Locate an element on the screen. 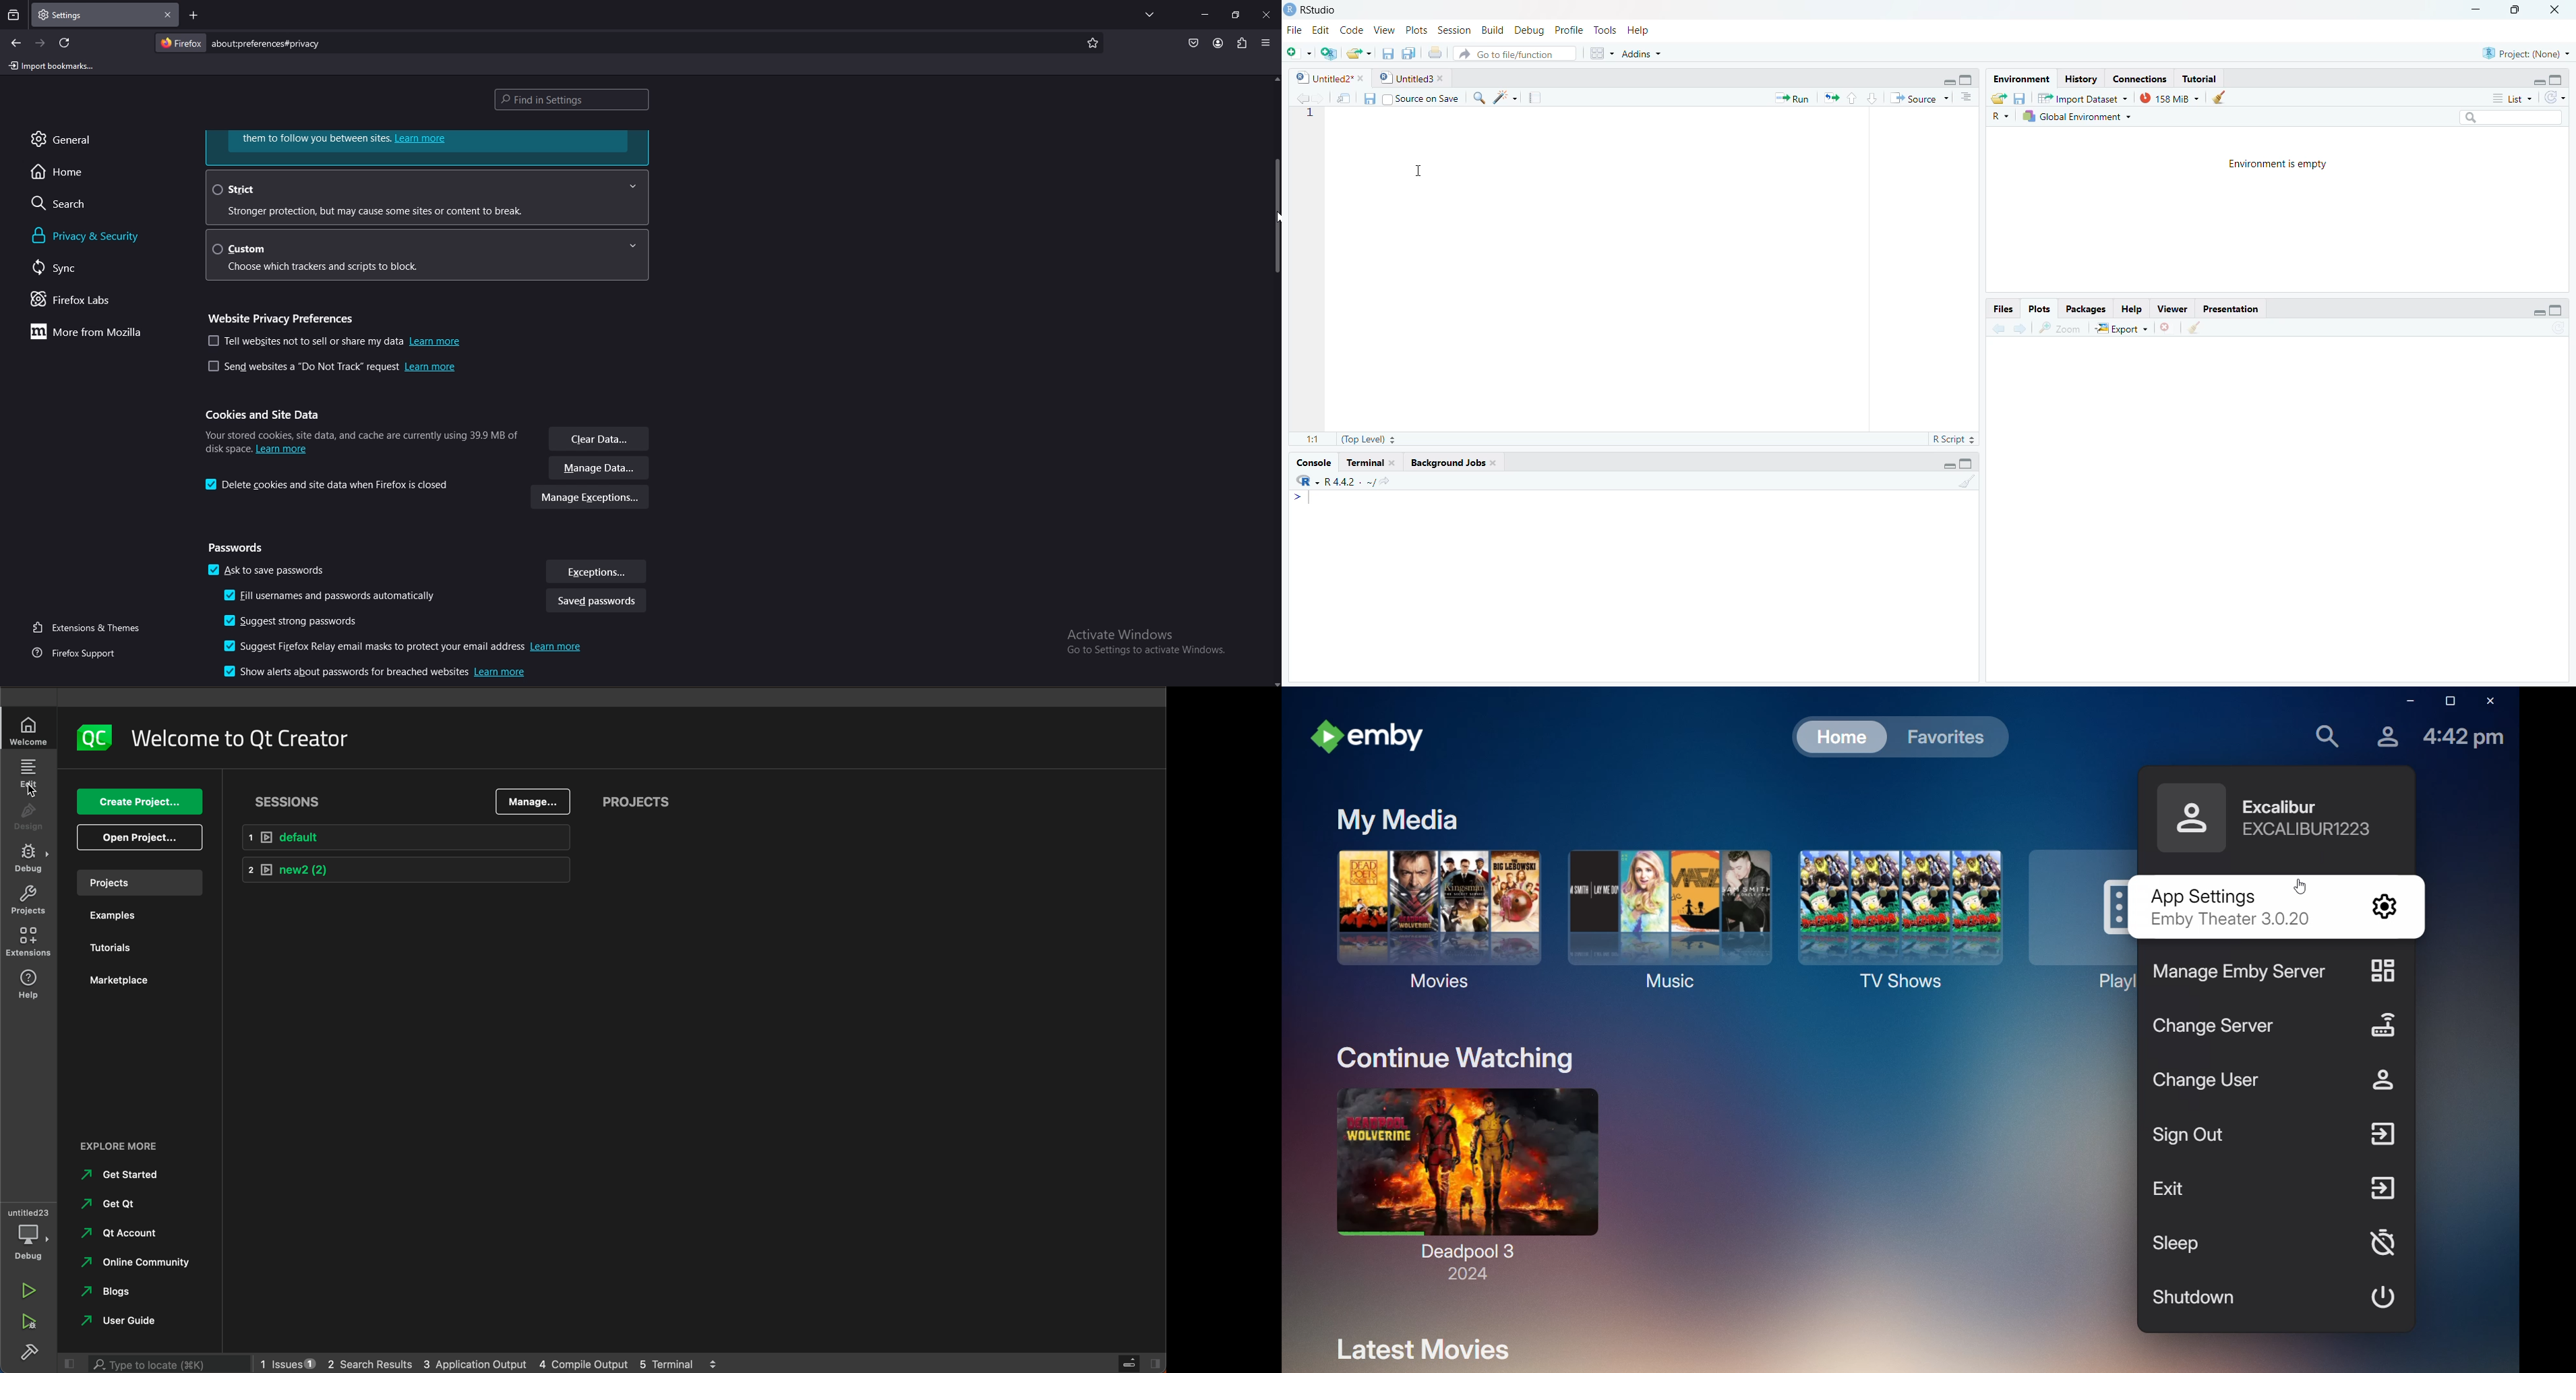  @ Proiect: (None) ~ is located at coordinates (2523, 50).